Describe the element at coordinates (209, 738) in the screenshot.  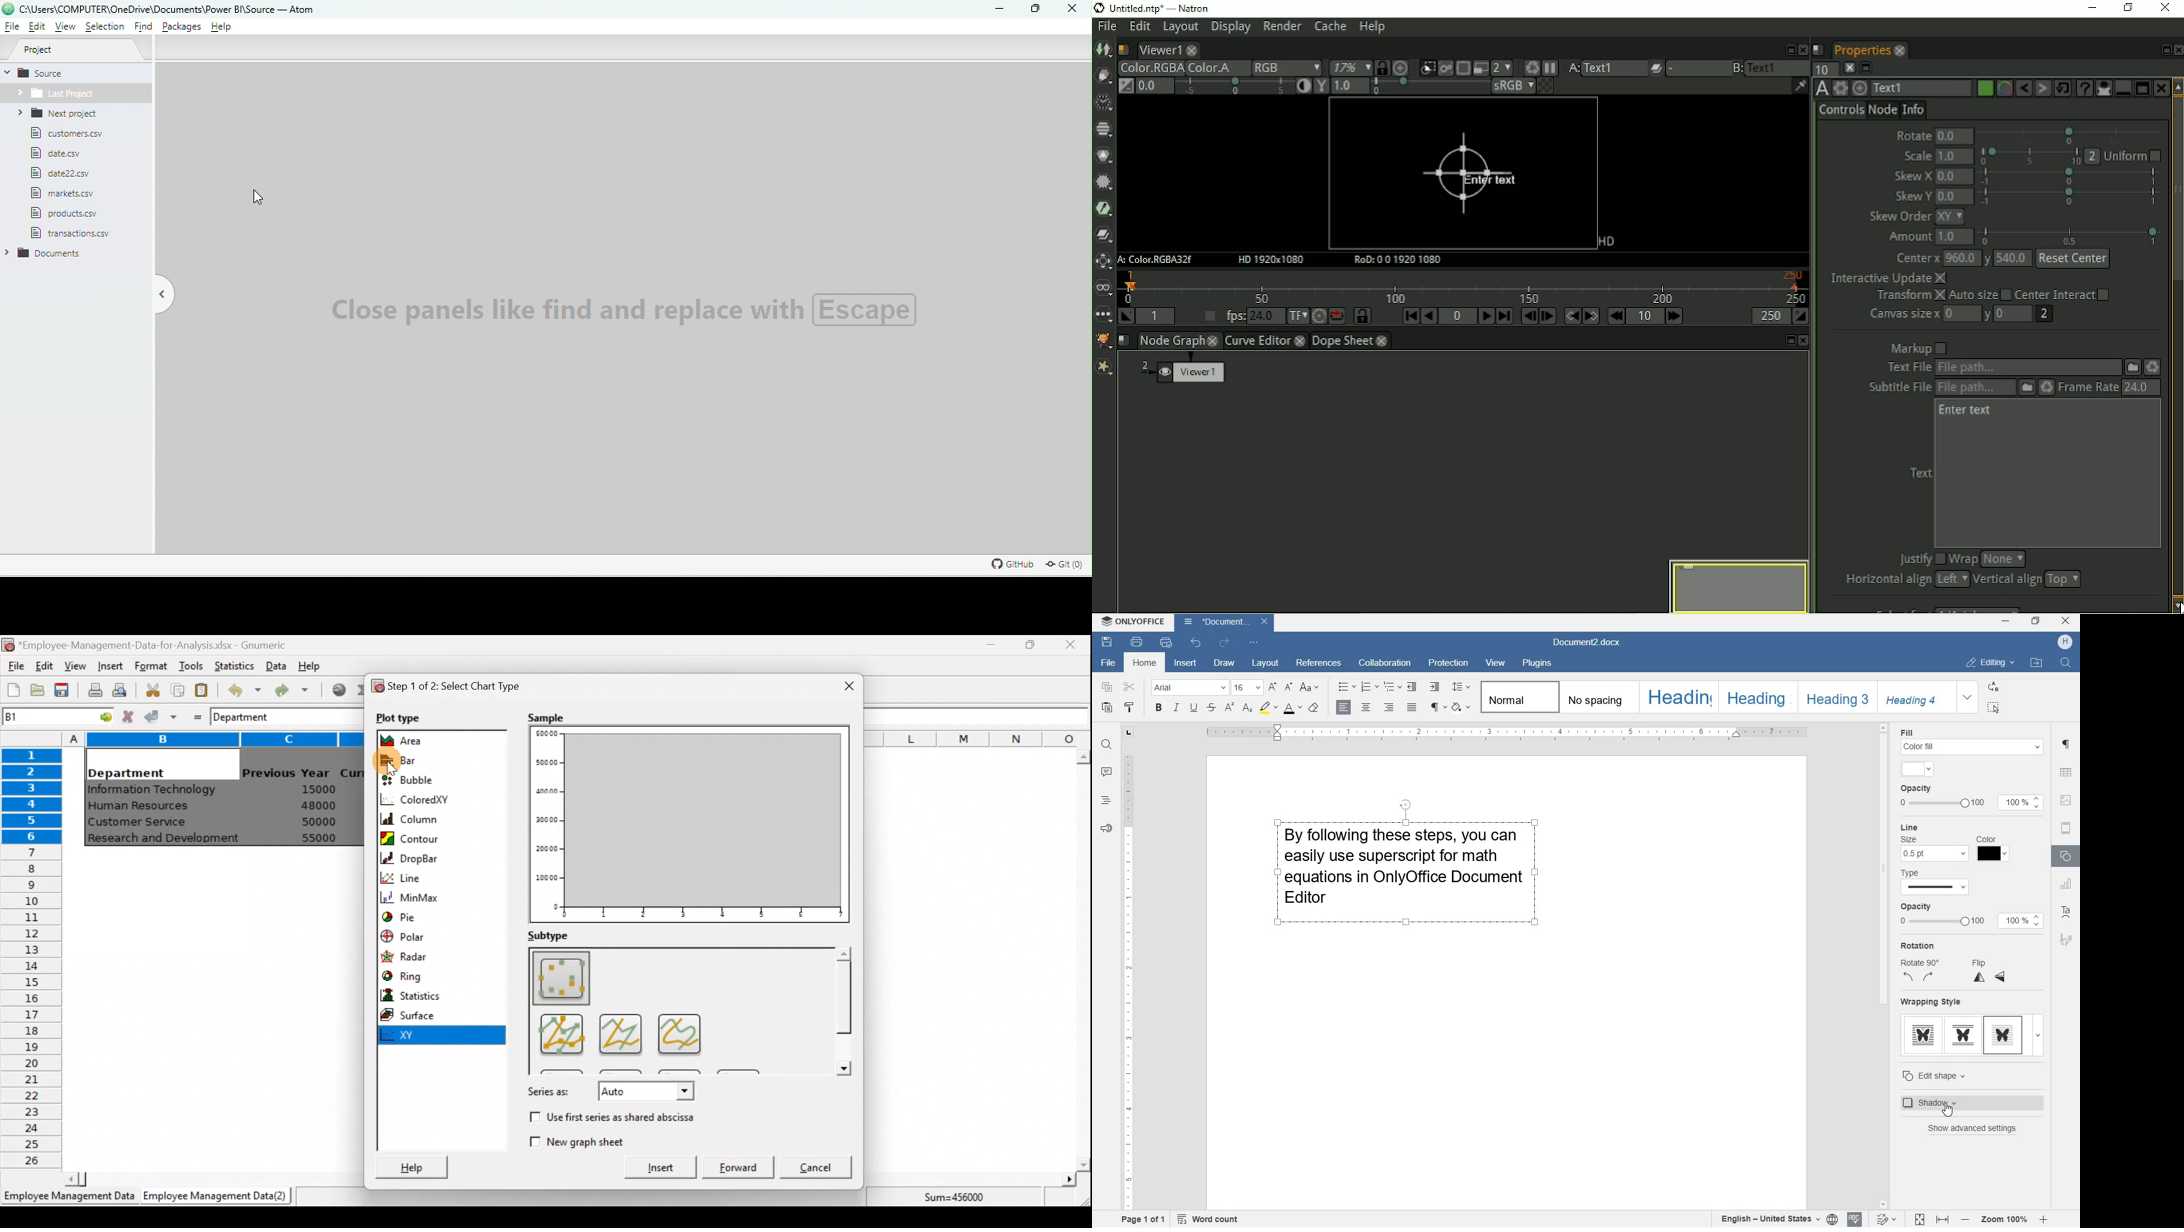
I see `Columns` at that location.